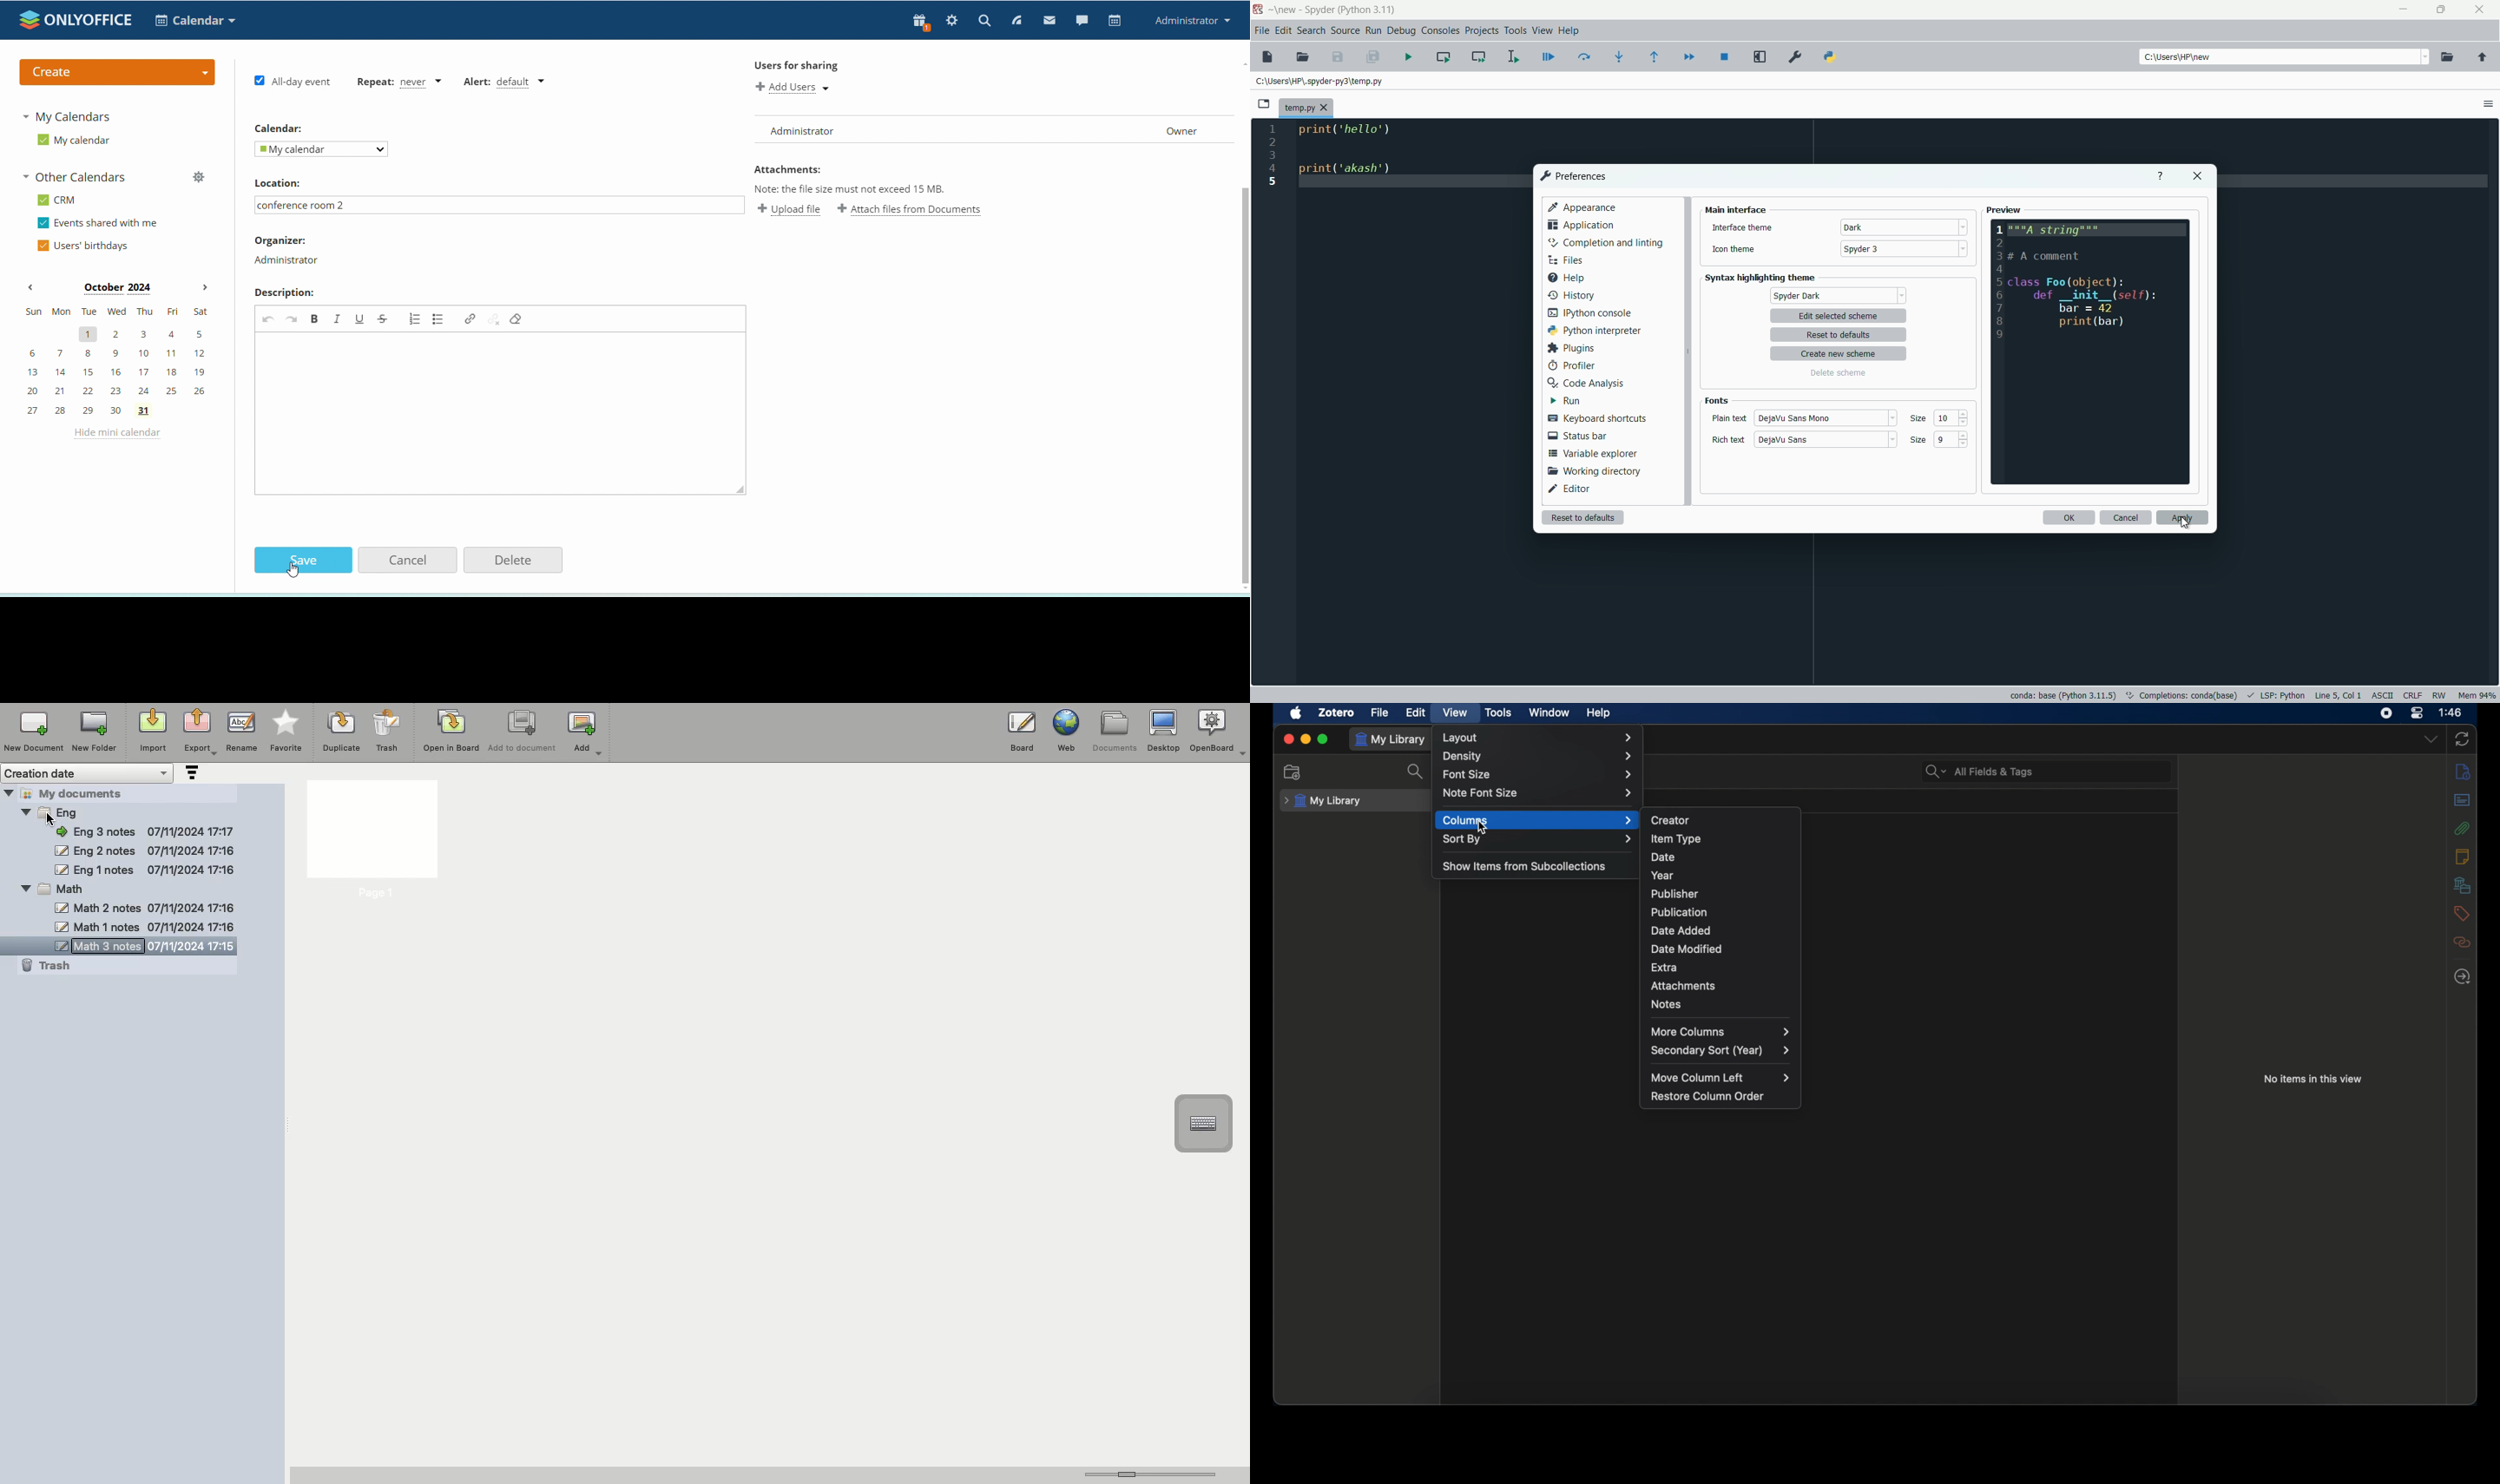 The image size is (2520, 1484). What do you see at coordinates (1721, 1051) in the screenshot?
I see `secondary sort` at bounding box center [1721, 1051].